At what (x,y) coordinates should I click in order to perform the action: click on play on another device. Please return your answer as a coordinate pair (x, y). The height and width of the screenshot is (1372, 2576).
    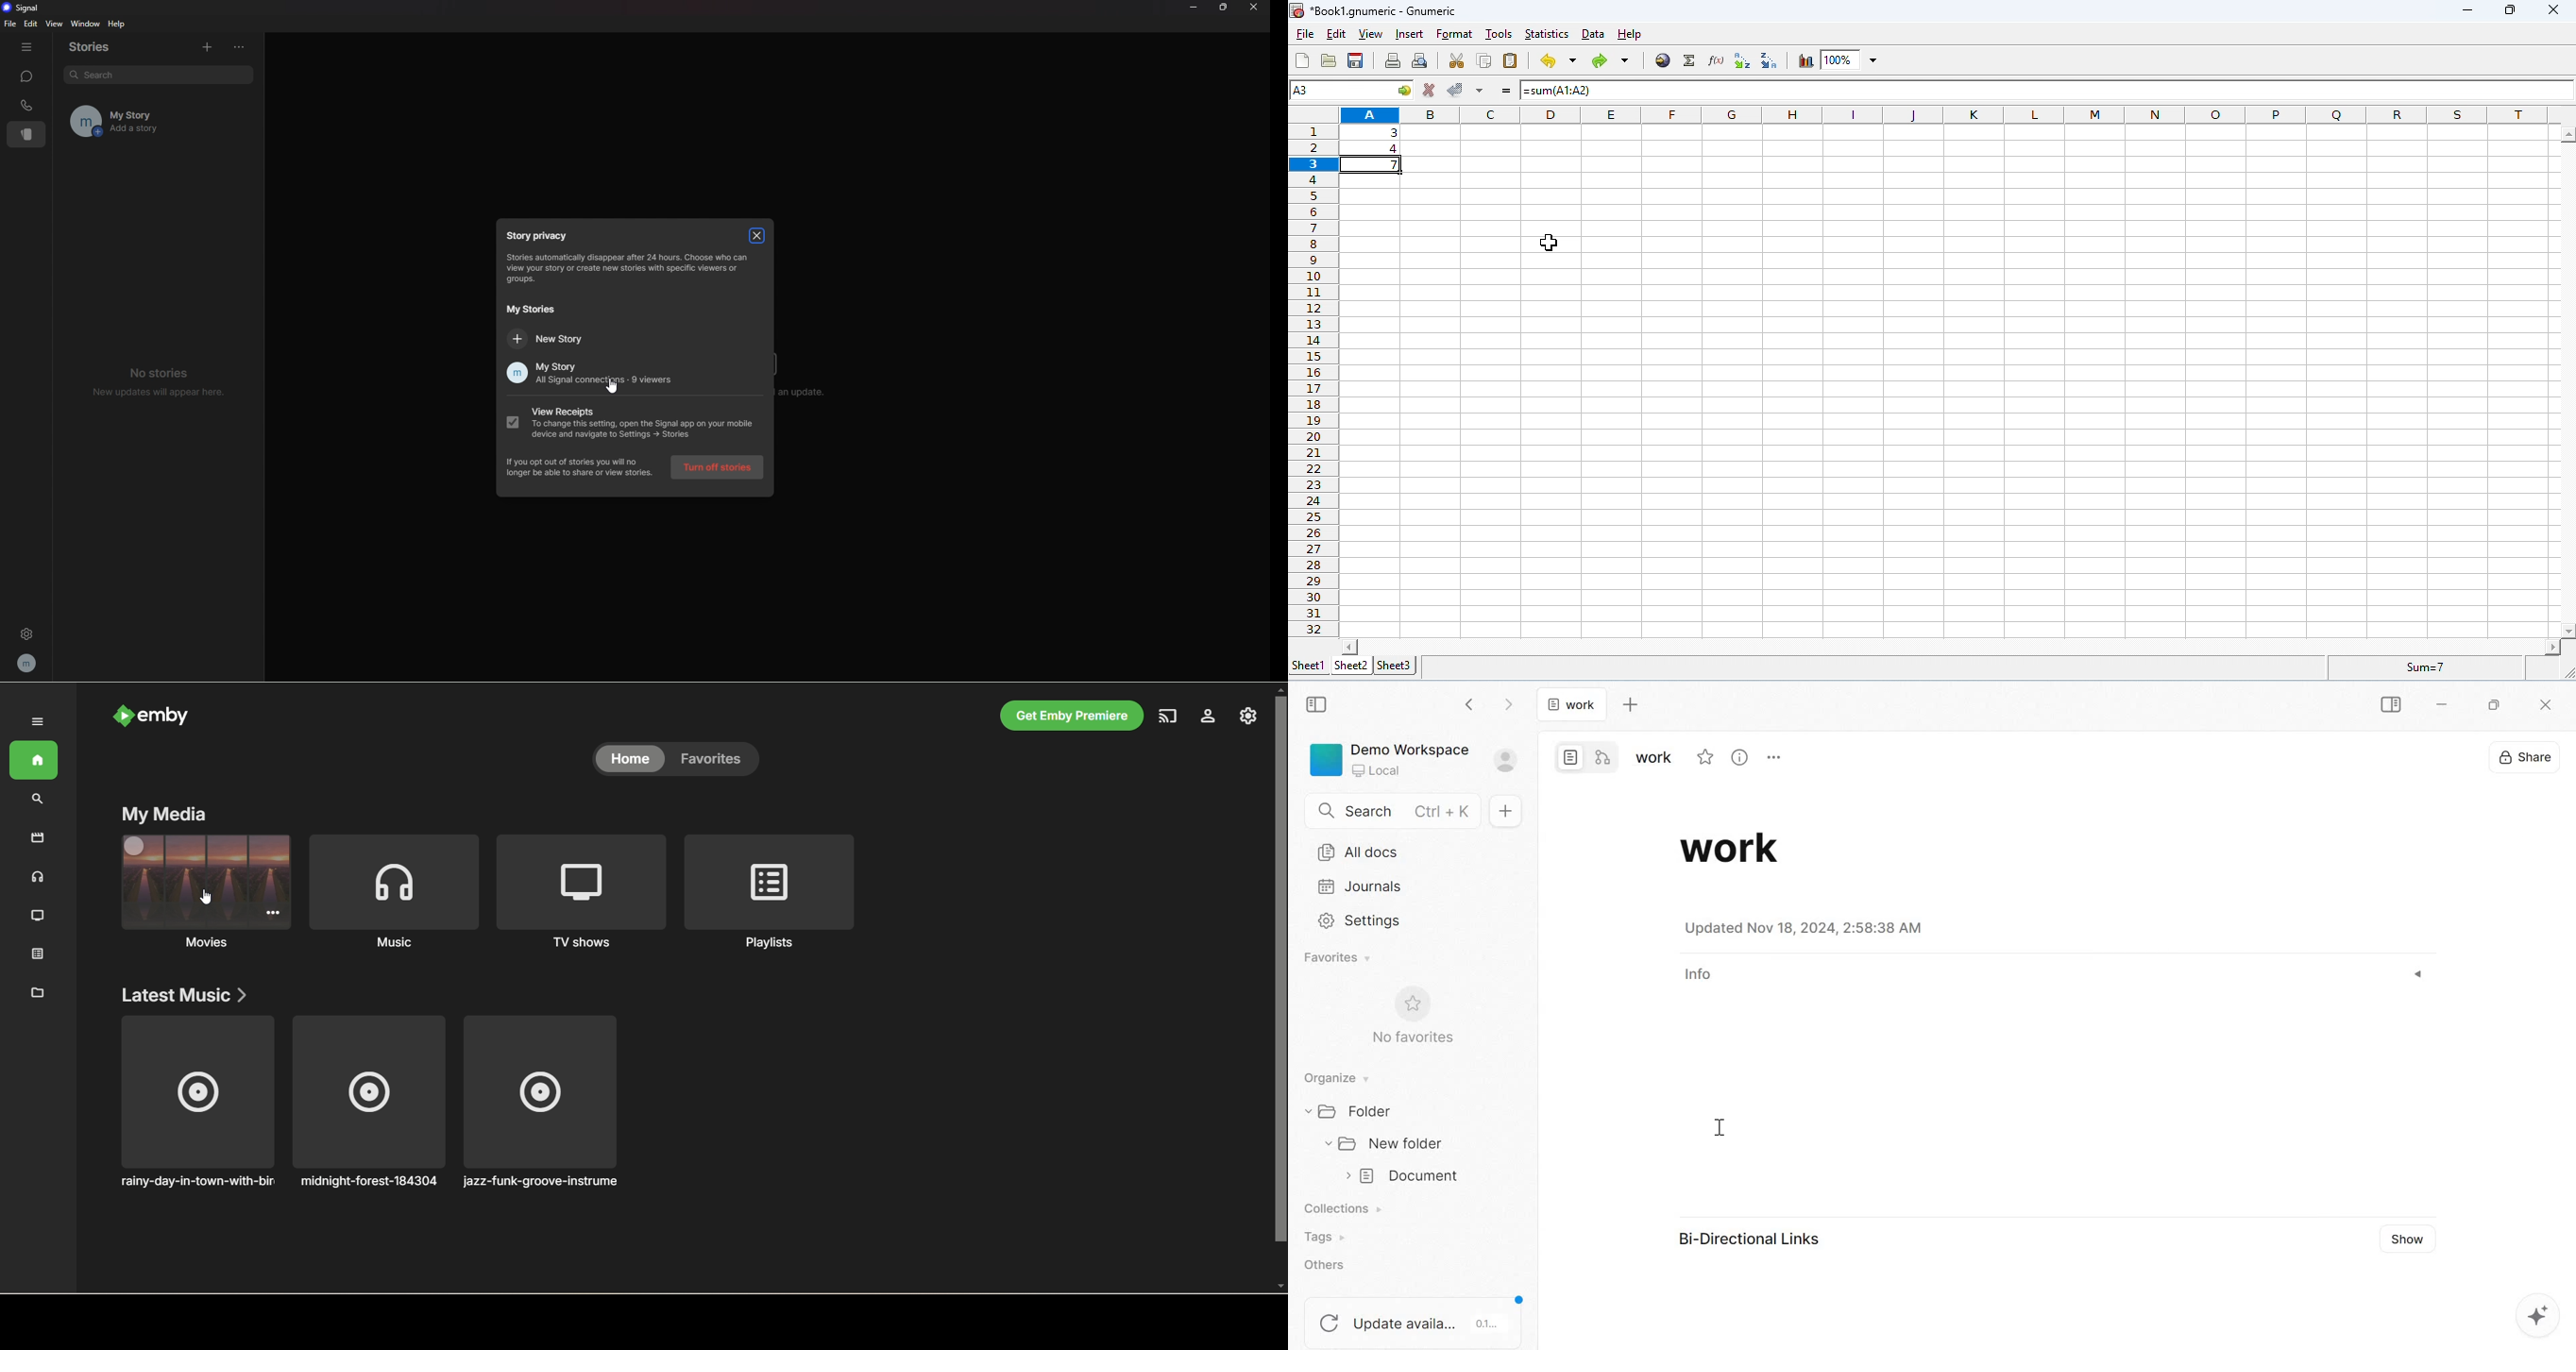
    Looking at the image, I should click on (1169, 716).